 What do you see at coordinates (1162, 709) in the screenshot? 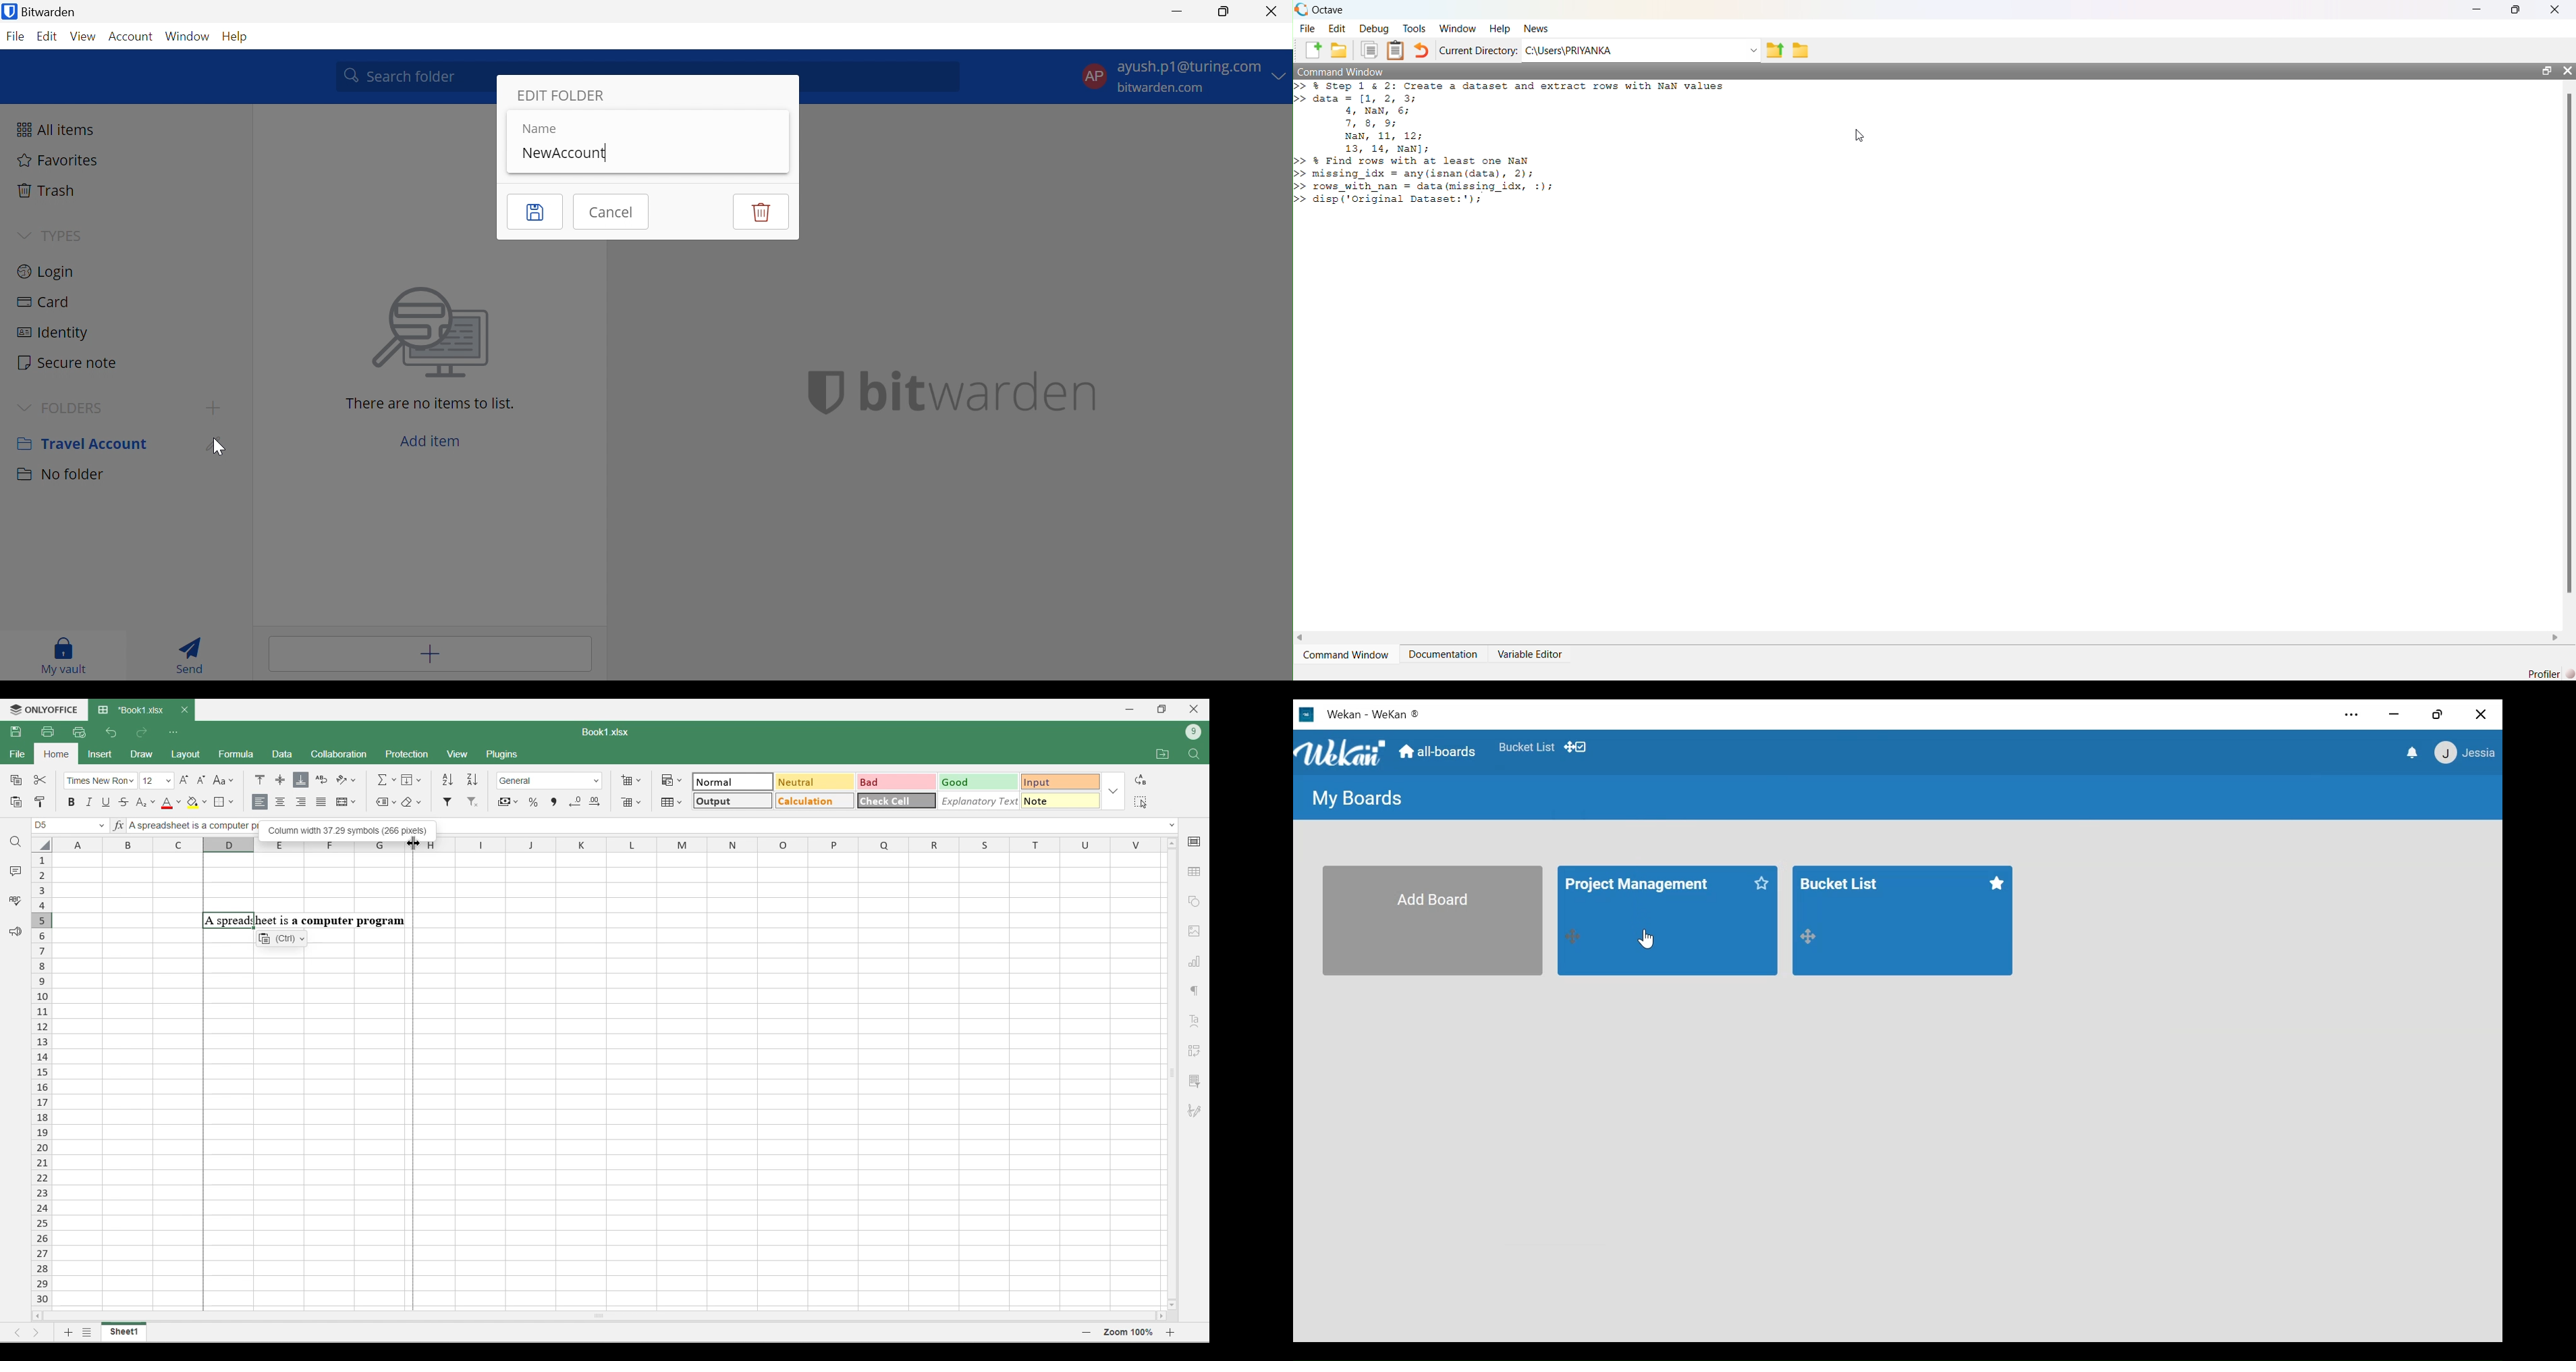
I see `Show in smaller tab` at bounding box center [1162, 709].